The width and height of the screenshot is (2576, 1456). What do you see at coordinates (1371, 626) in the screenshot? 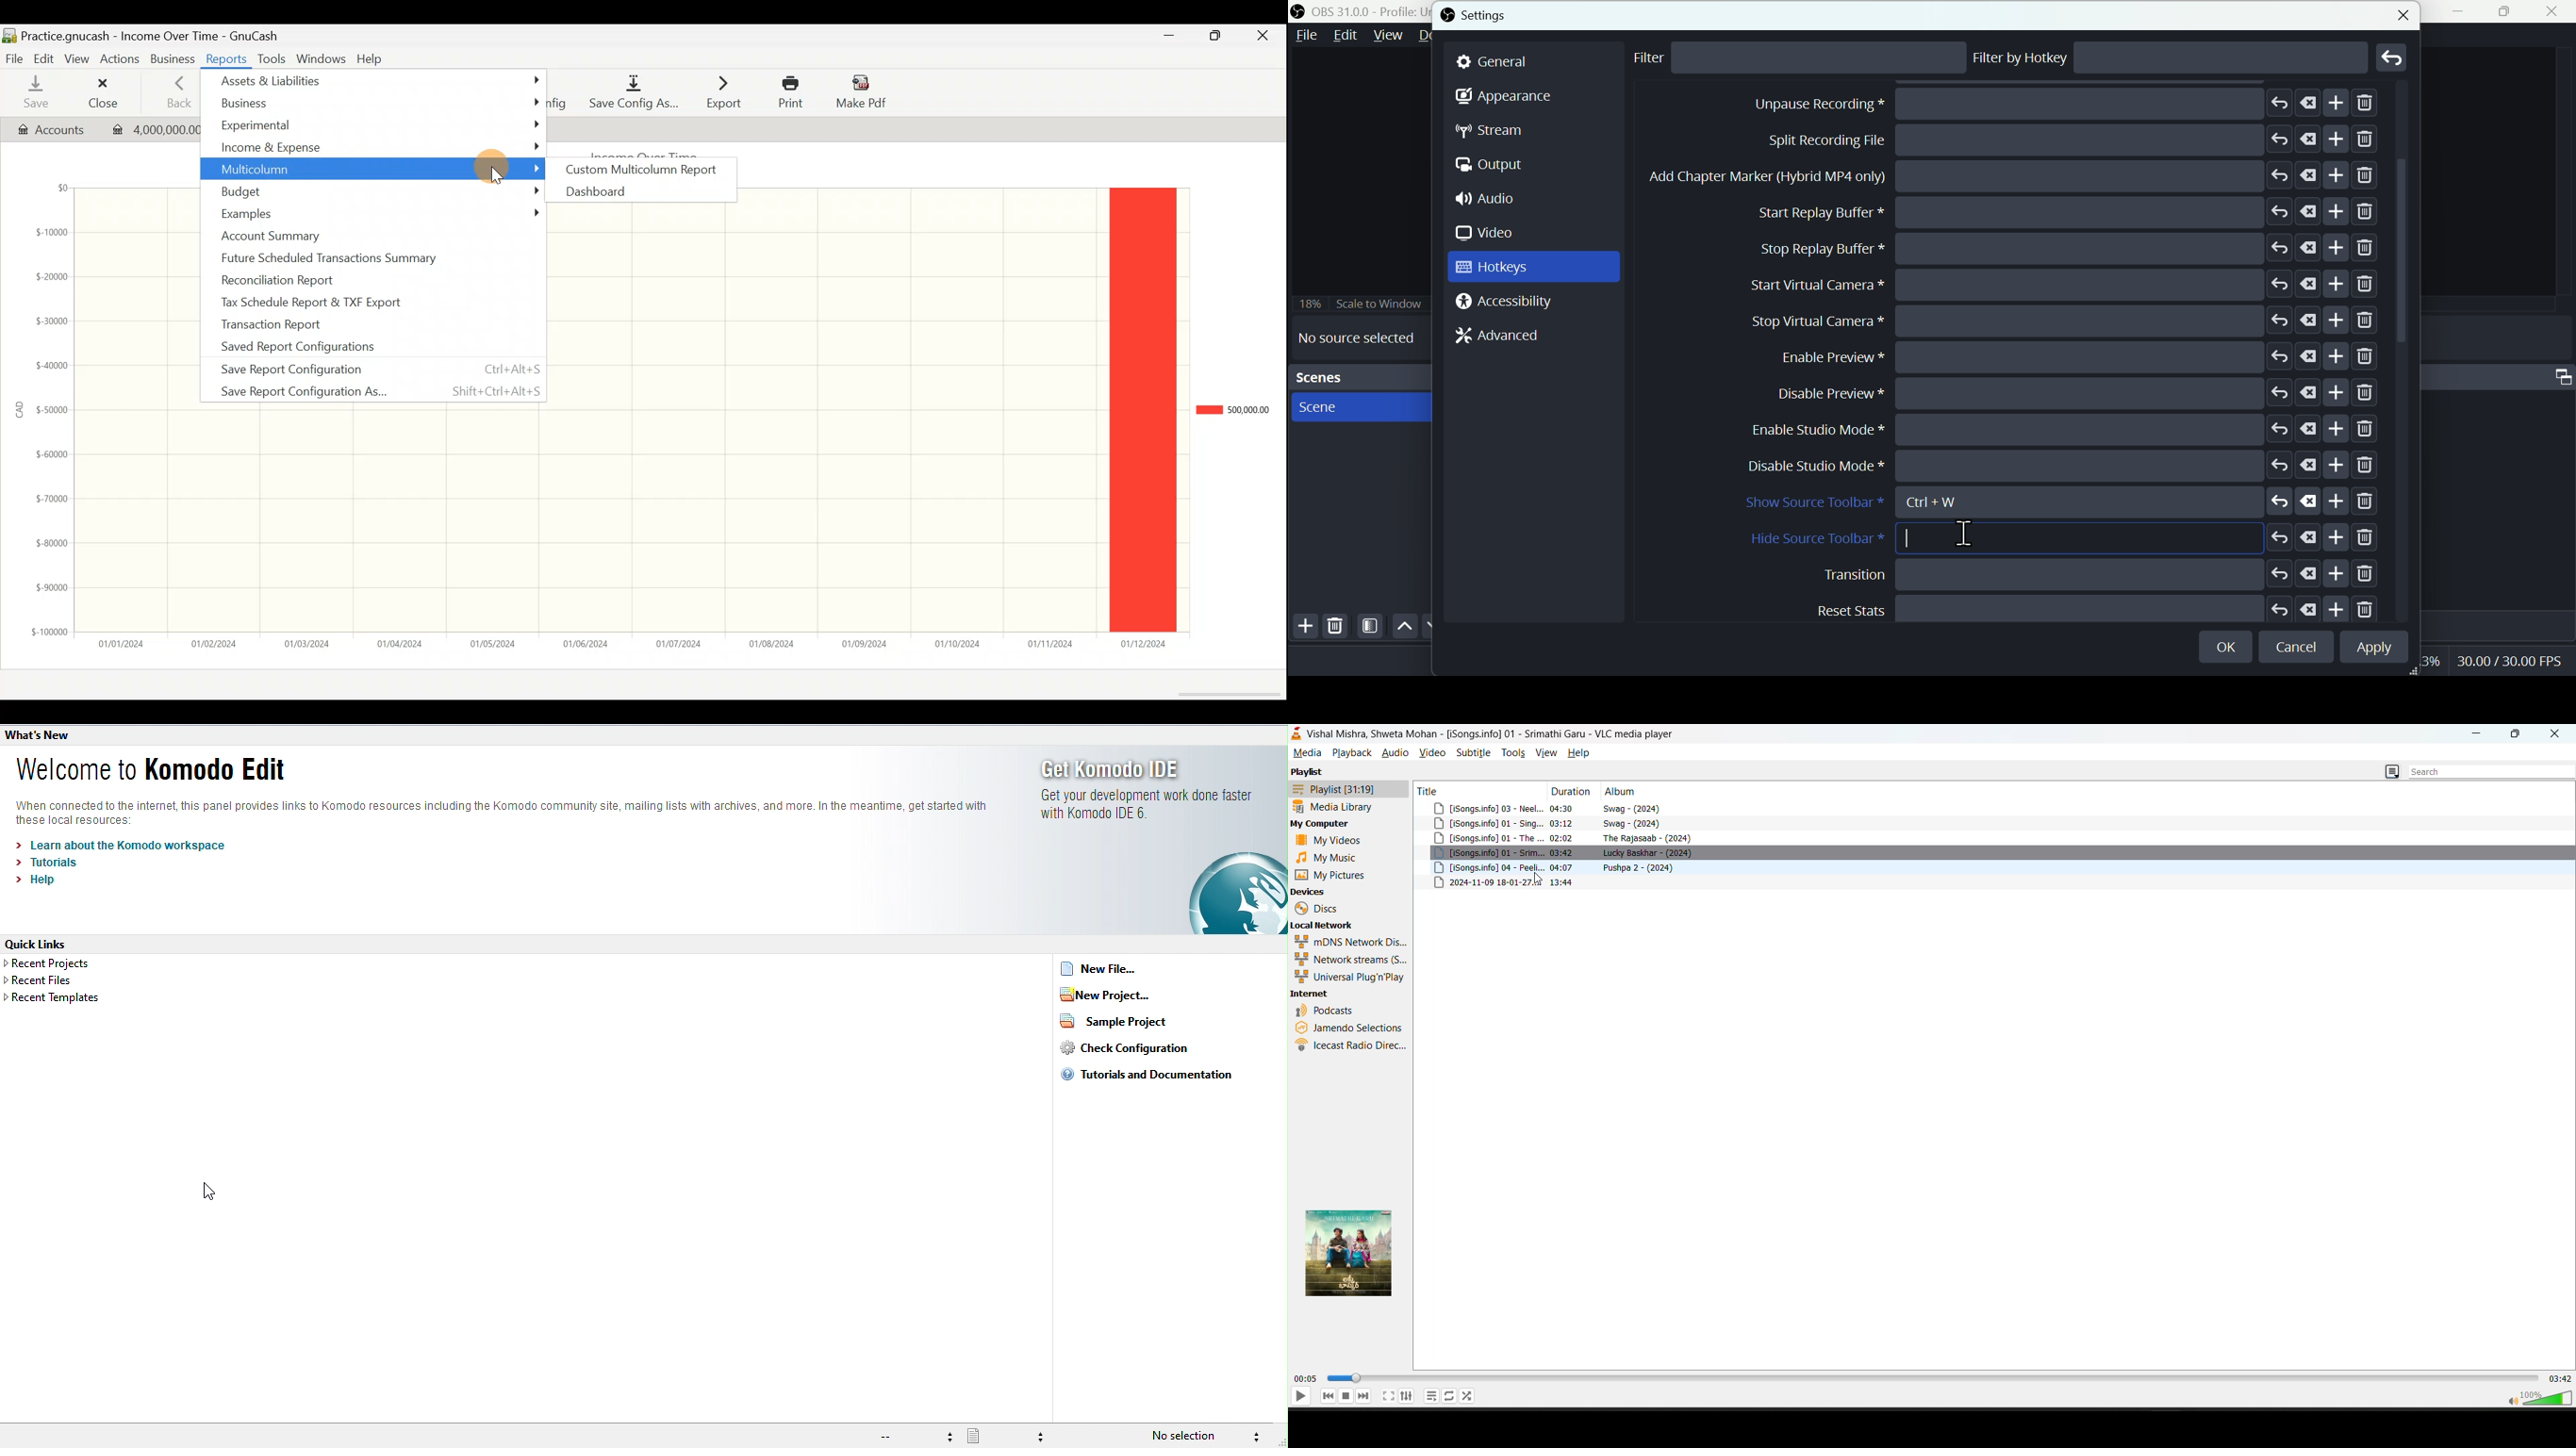
I see `Filter` at bounding box center [1371, 626].